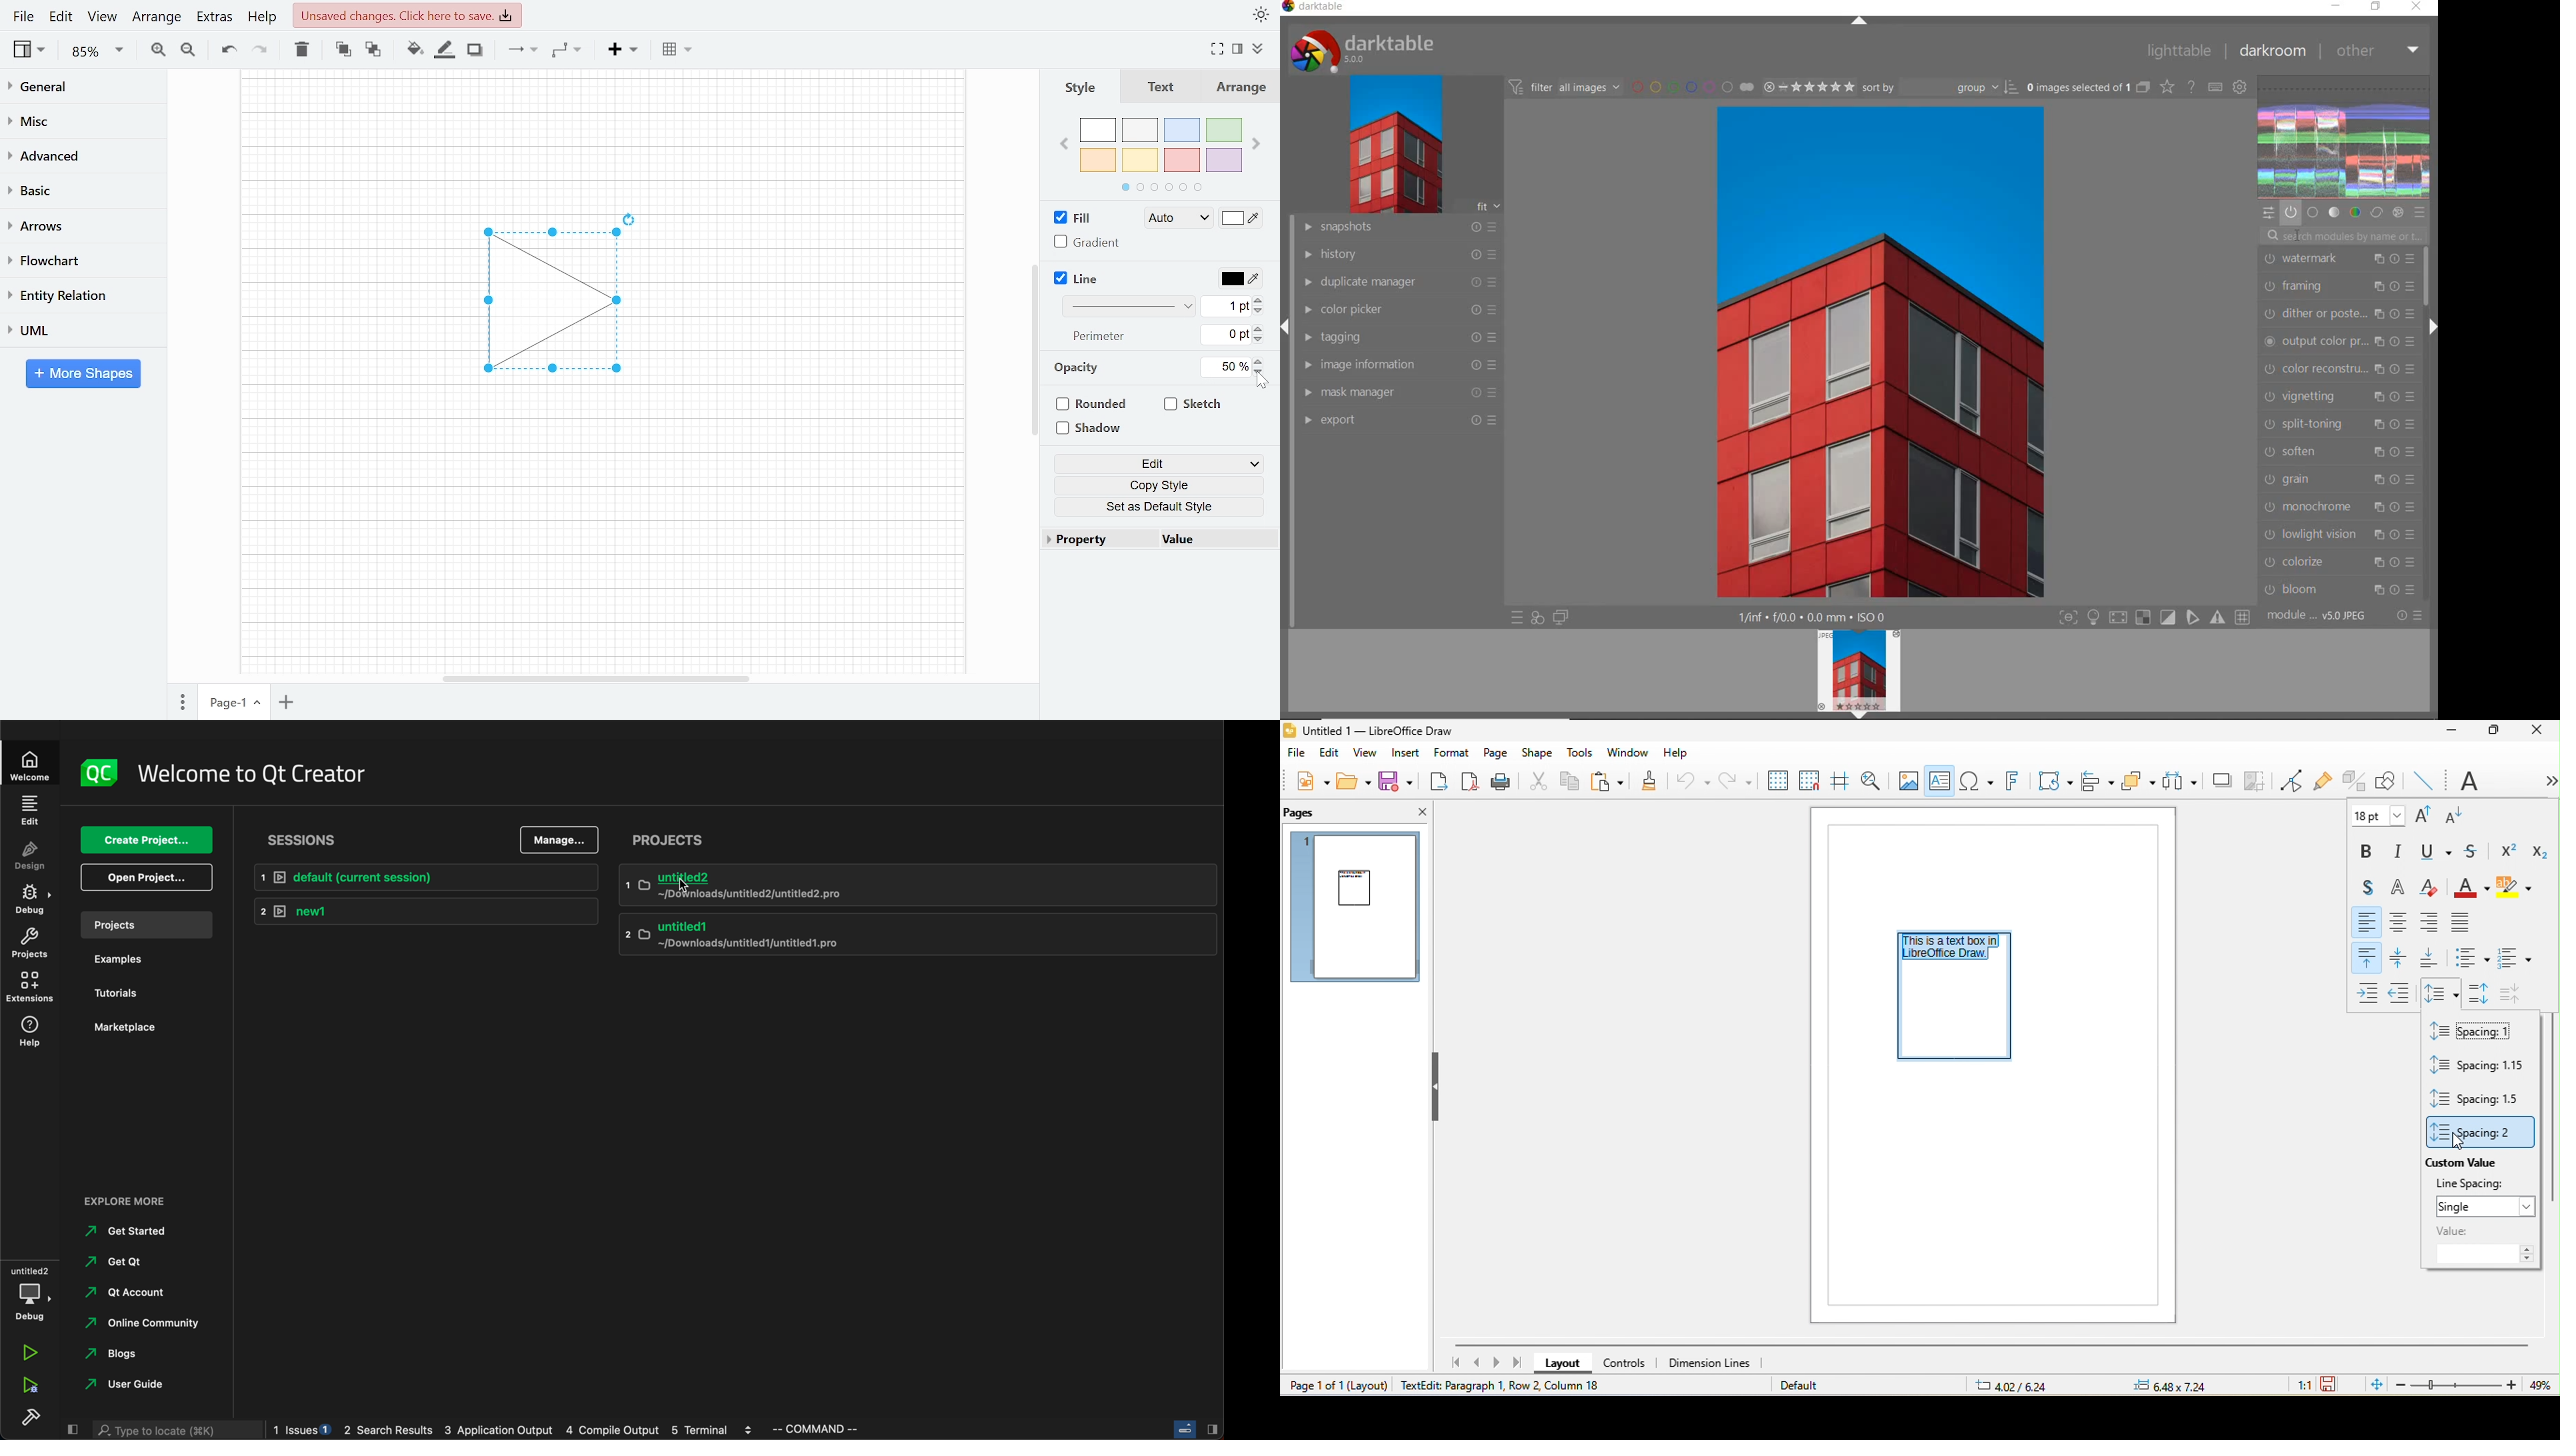 The image size is (2576, 1456). What do you see at coordinates (1880, 352) in the screenshot?
I see `selected image ` at bounding box center [1880, 352].